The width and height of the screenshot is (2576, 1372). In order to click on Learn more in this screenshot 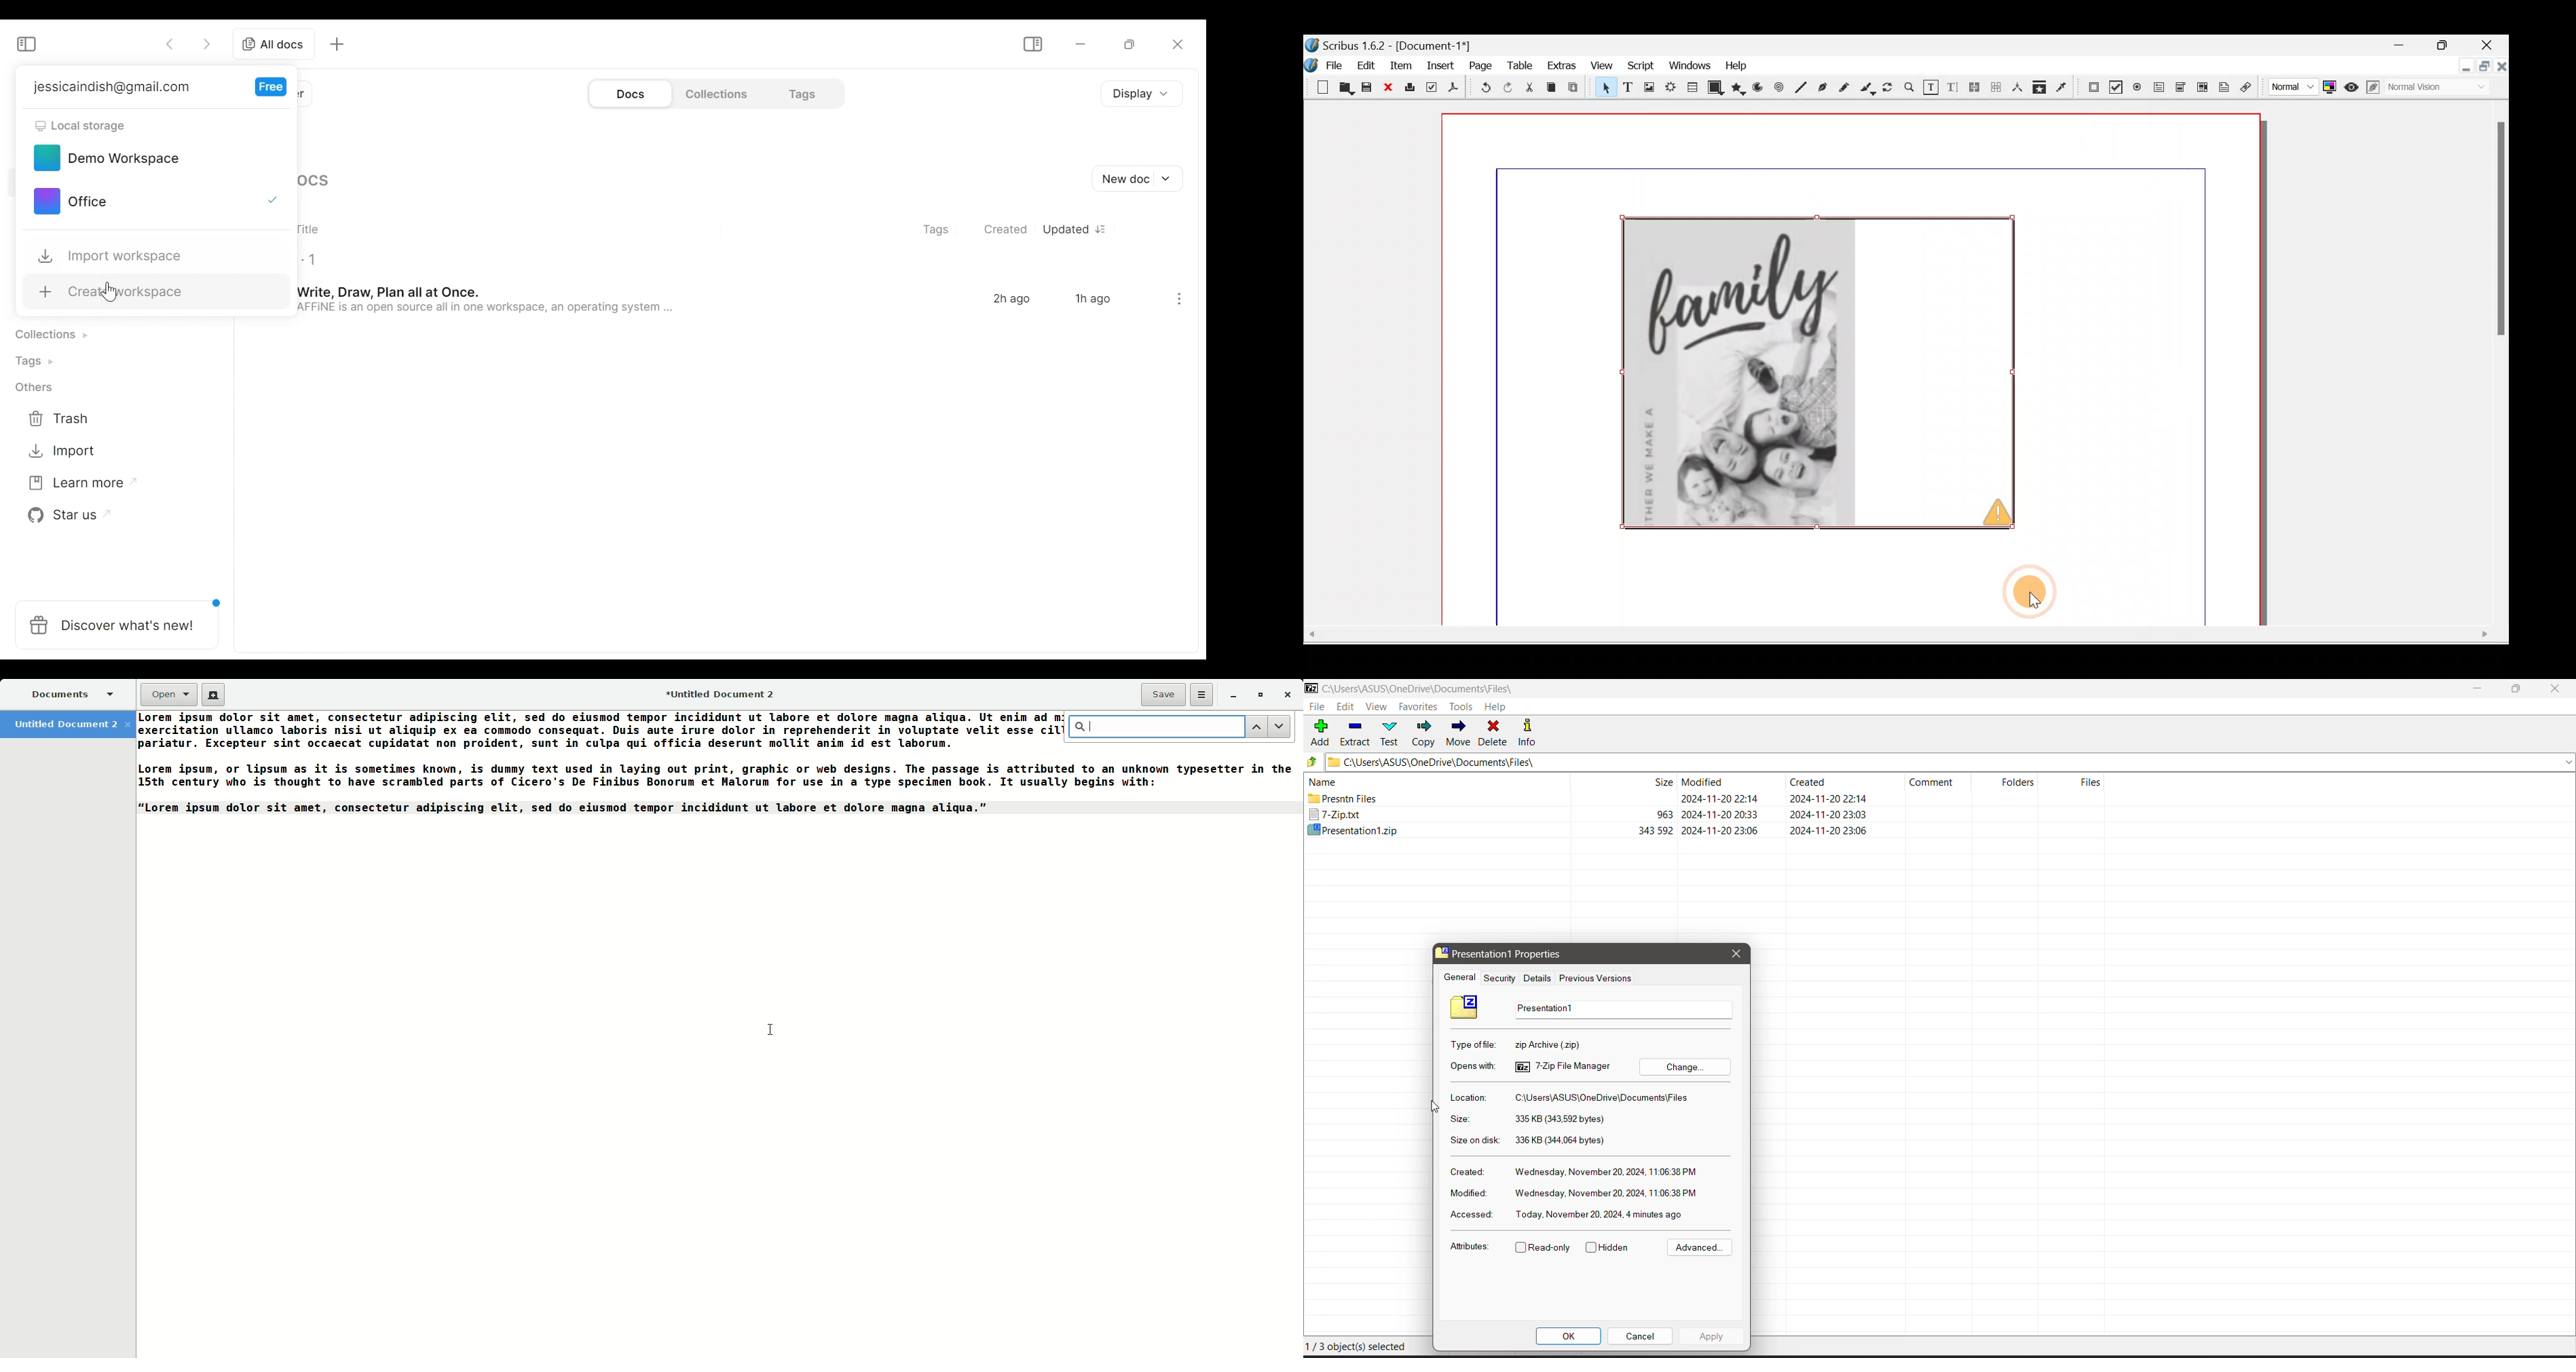, I will do `click(76, 480)`.